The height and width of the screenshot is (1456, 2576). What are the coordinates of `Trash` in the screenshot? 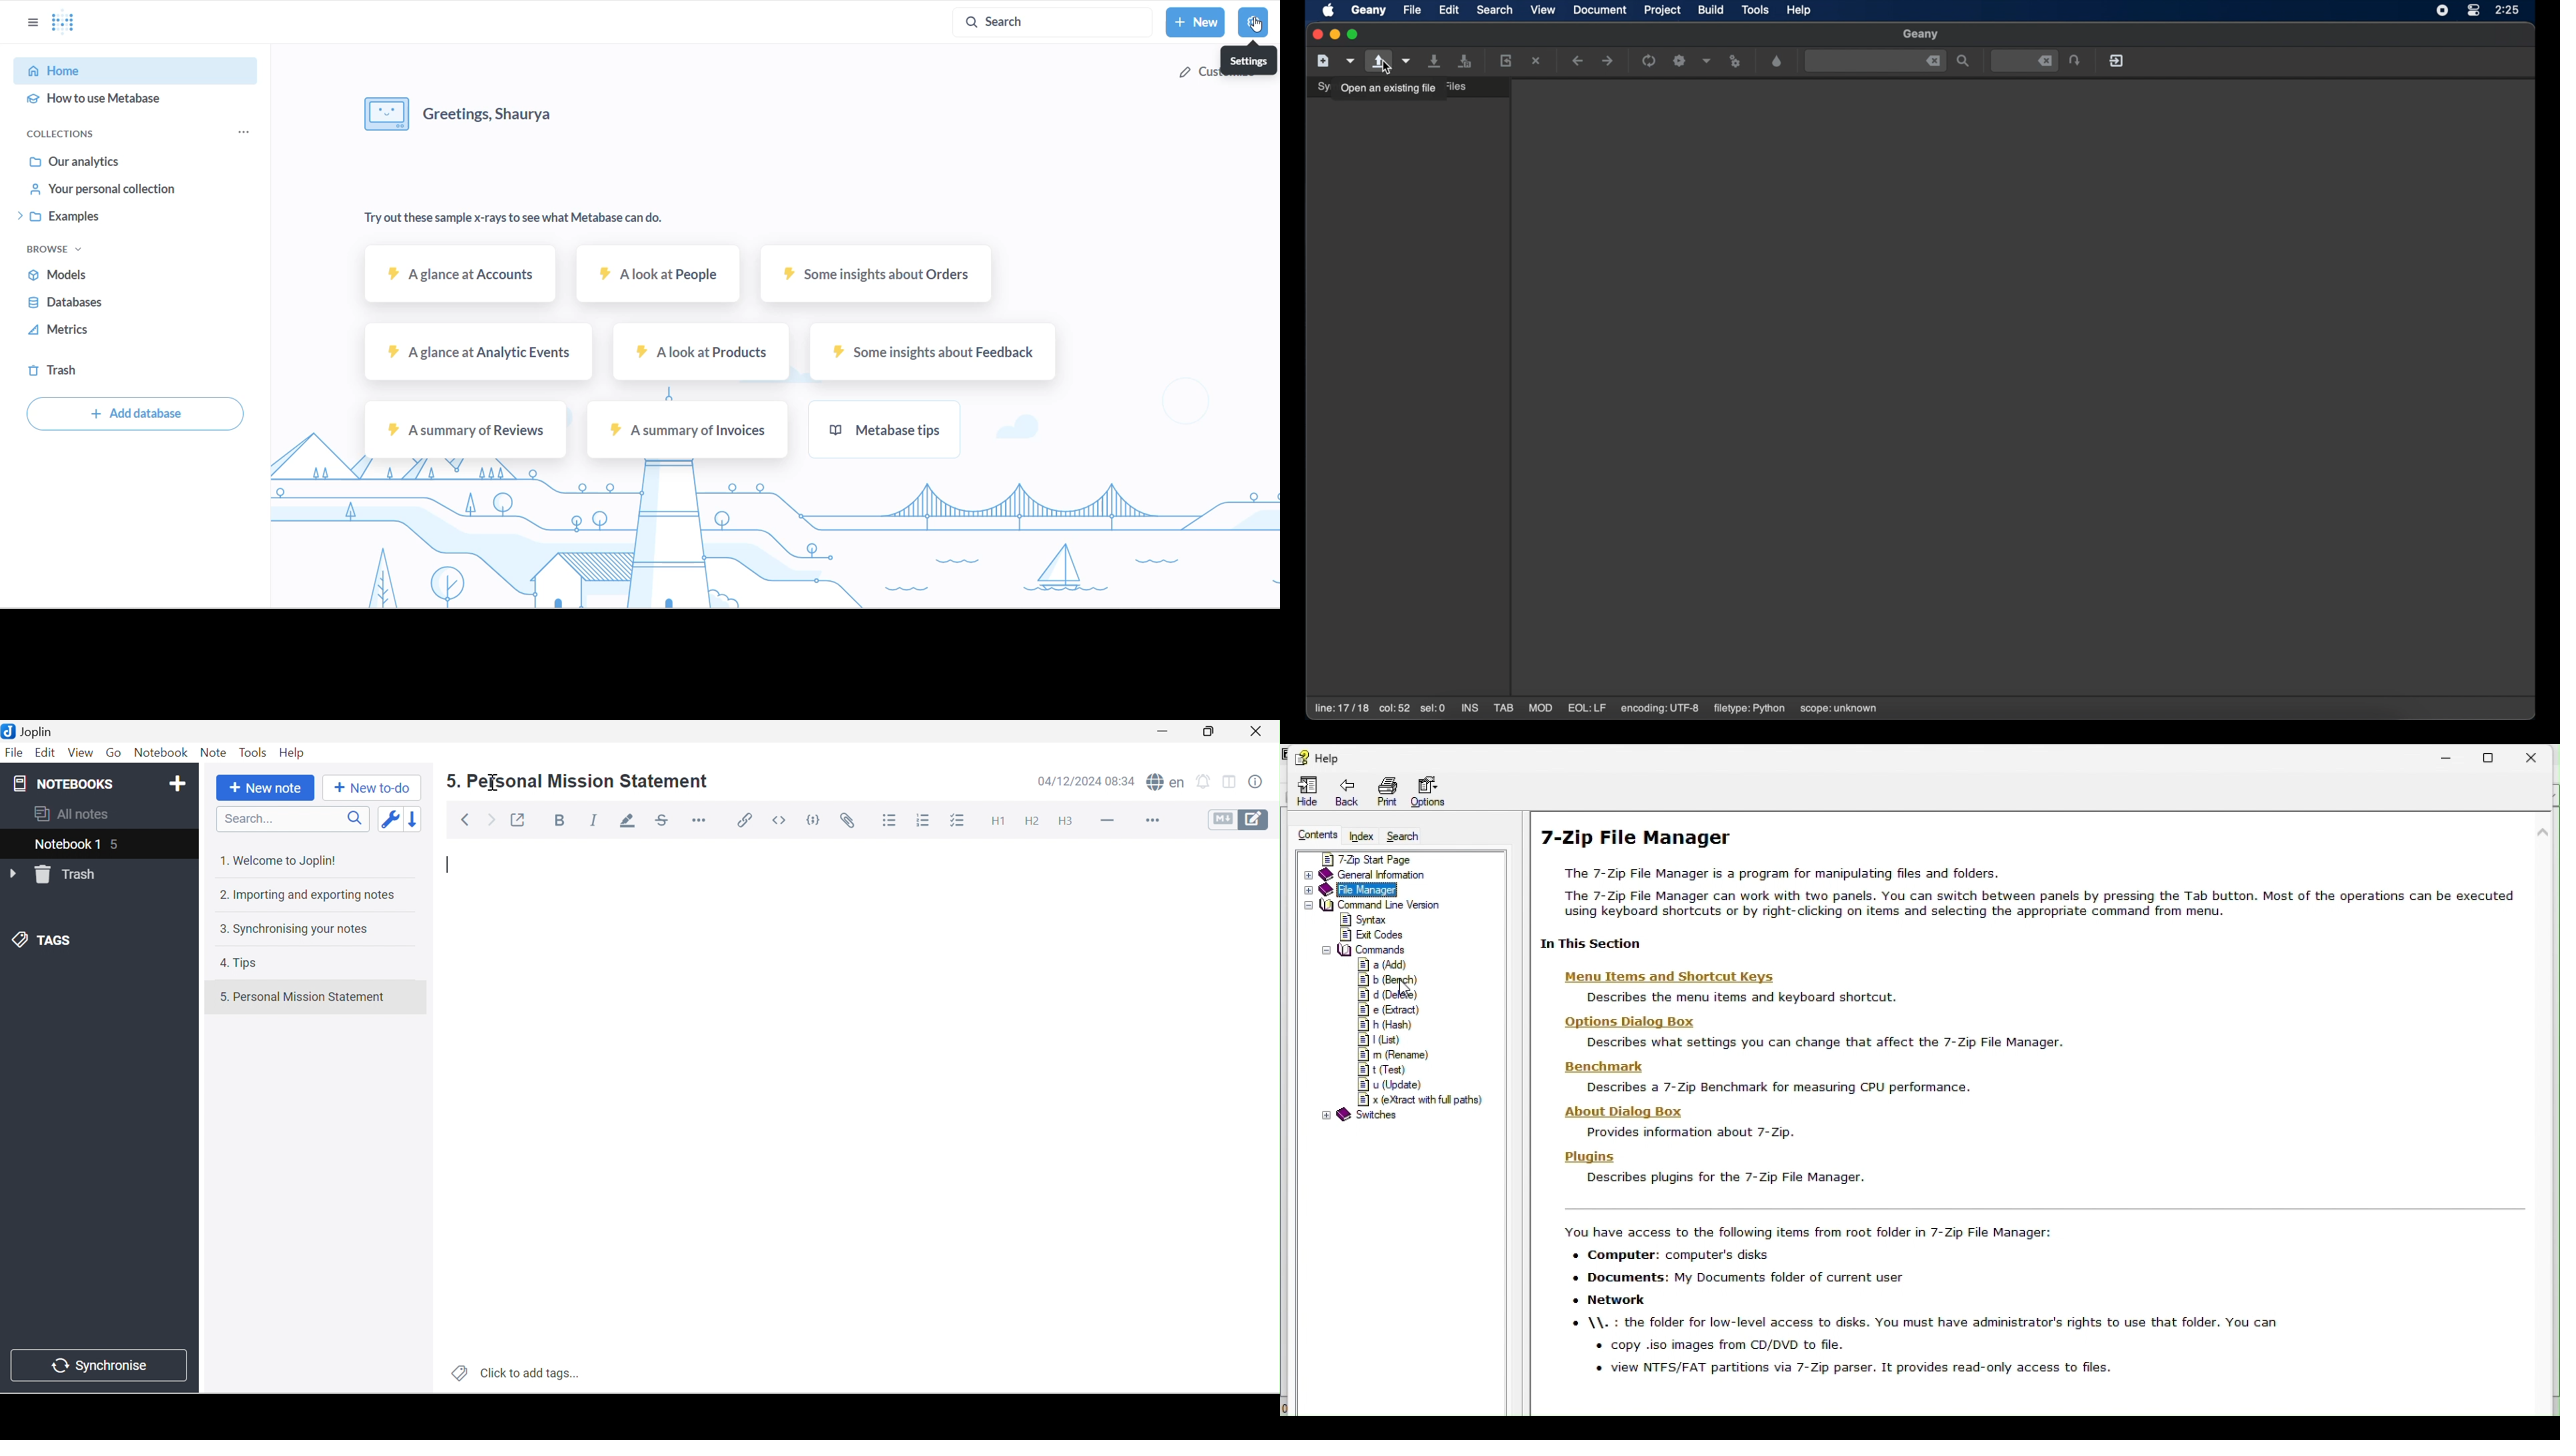 It's located at (69, 875).